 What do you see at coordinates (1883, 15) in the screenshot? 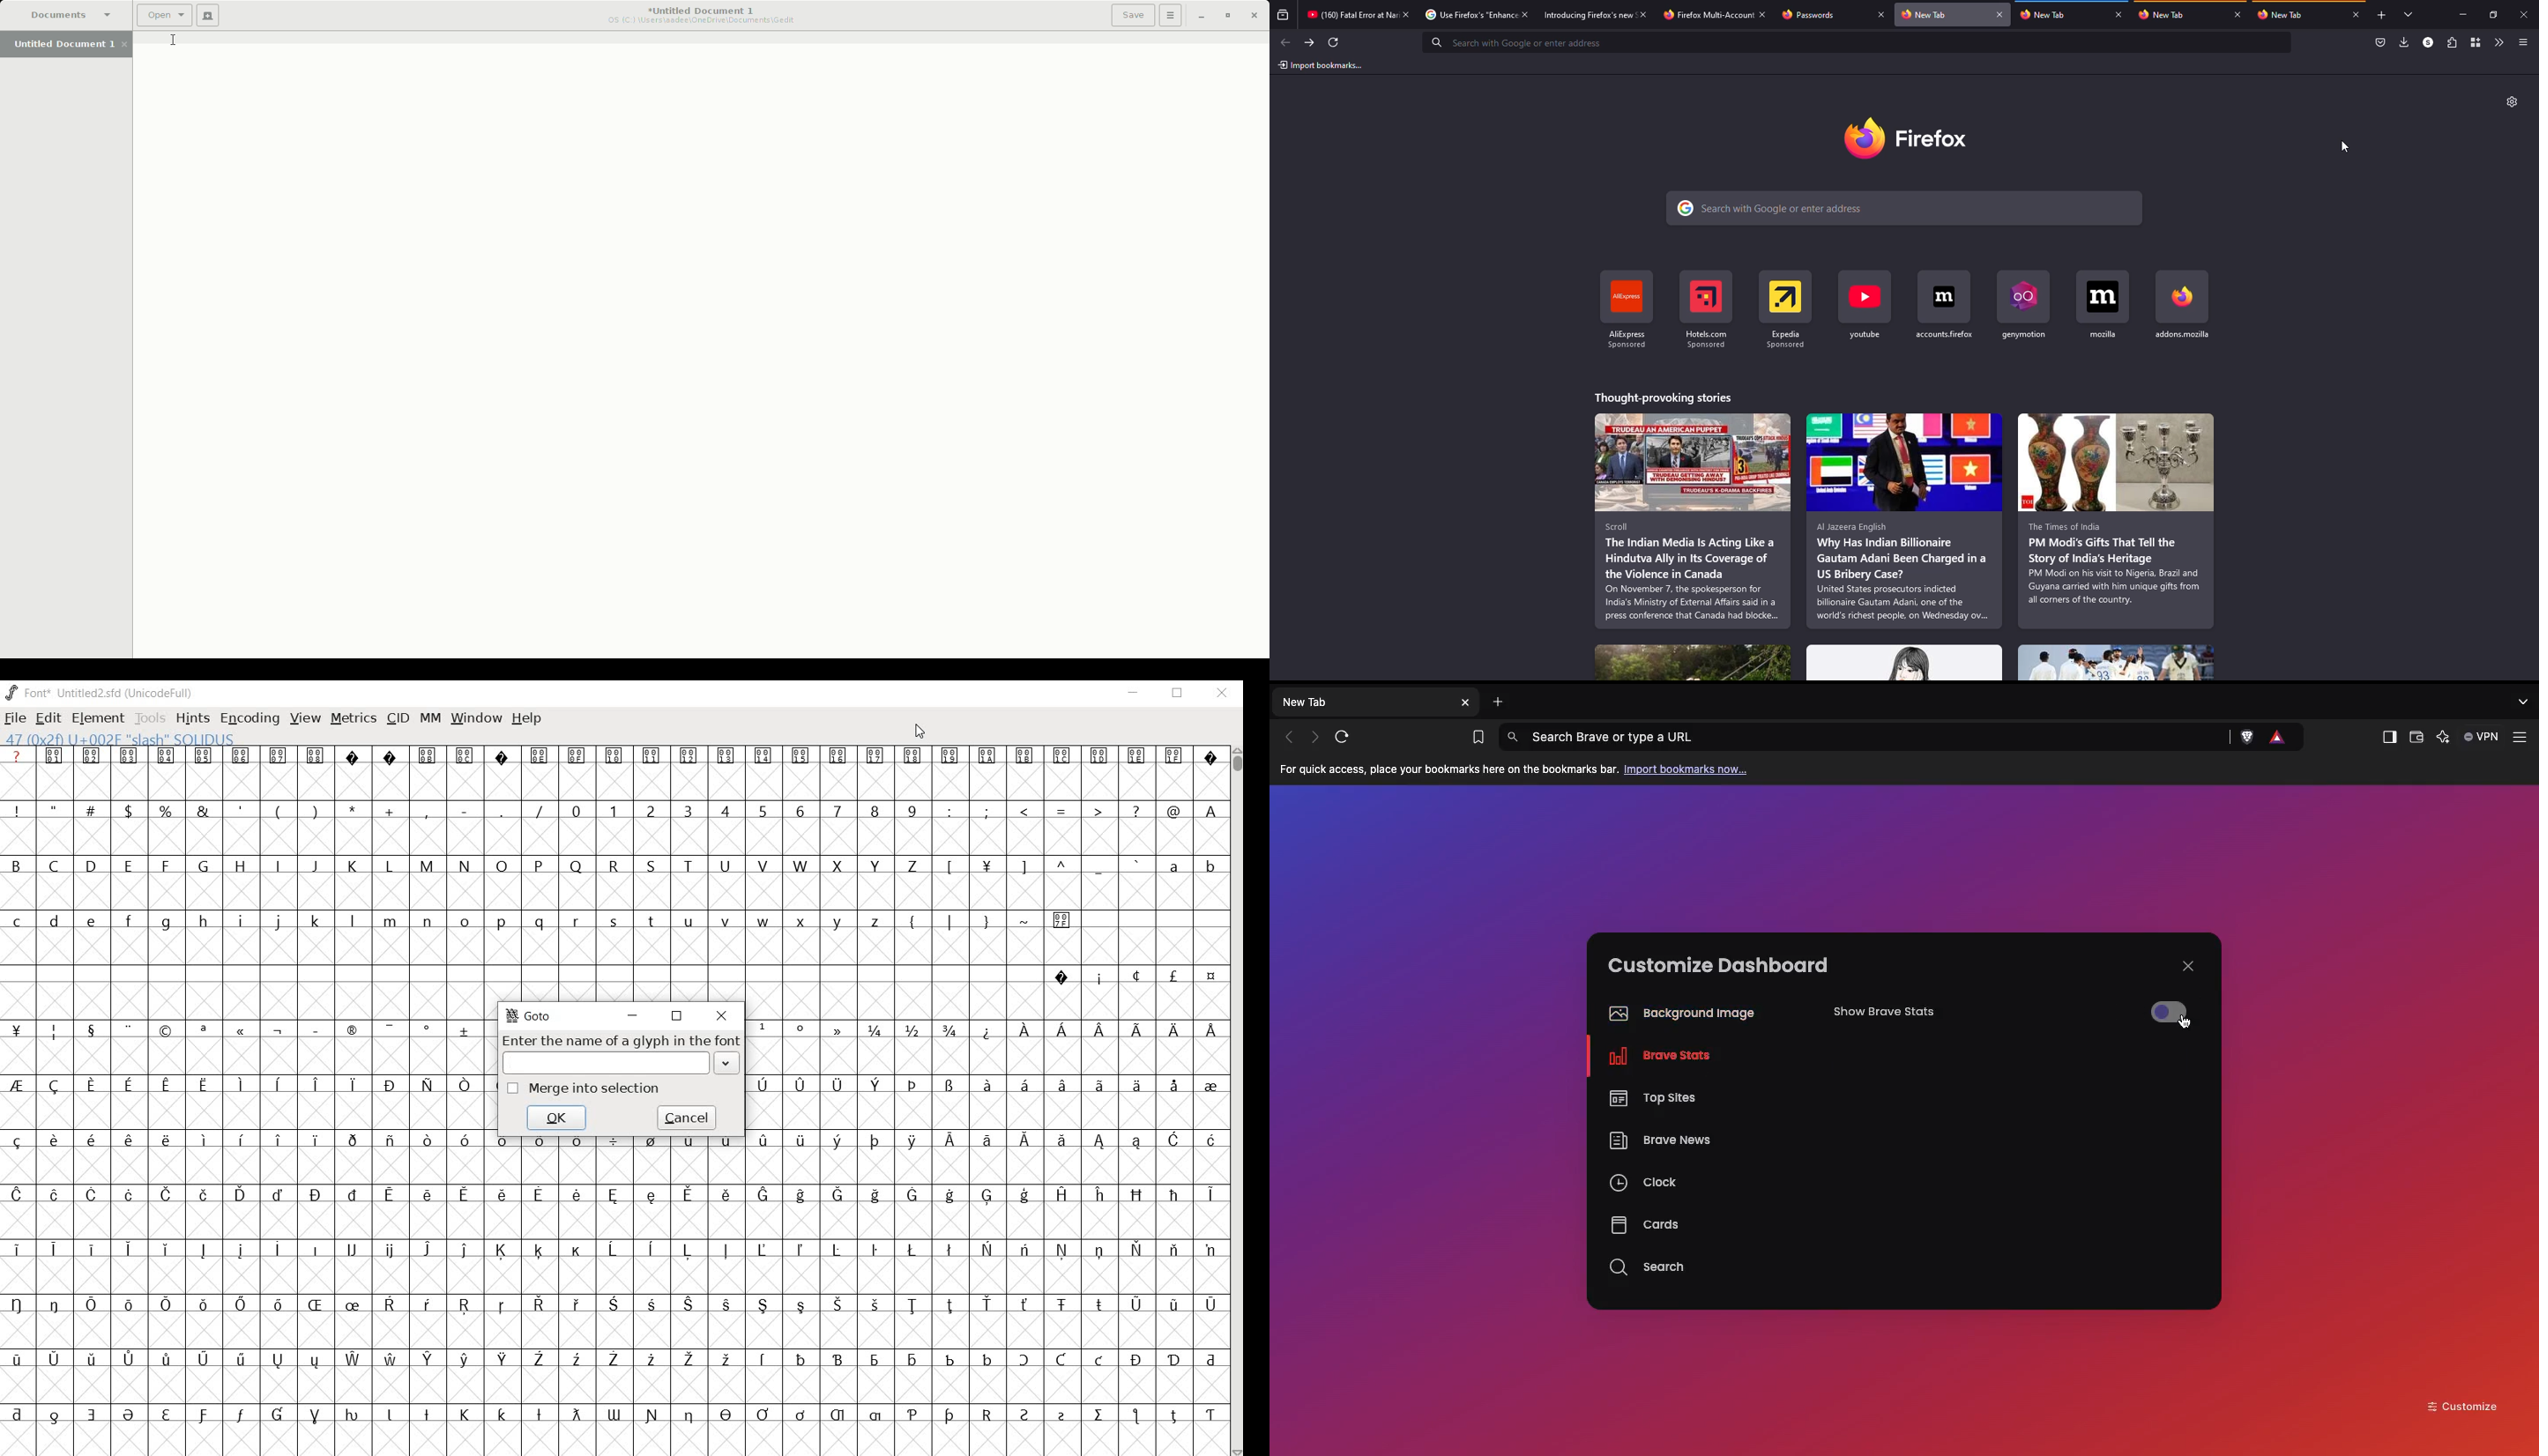
I see `close` at bounding box center [1883, 15].